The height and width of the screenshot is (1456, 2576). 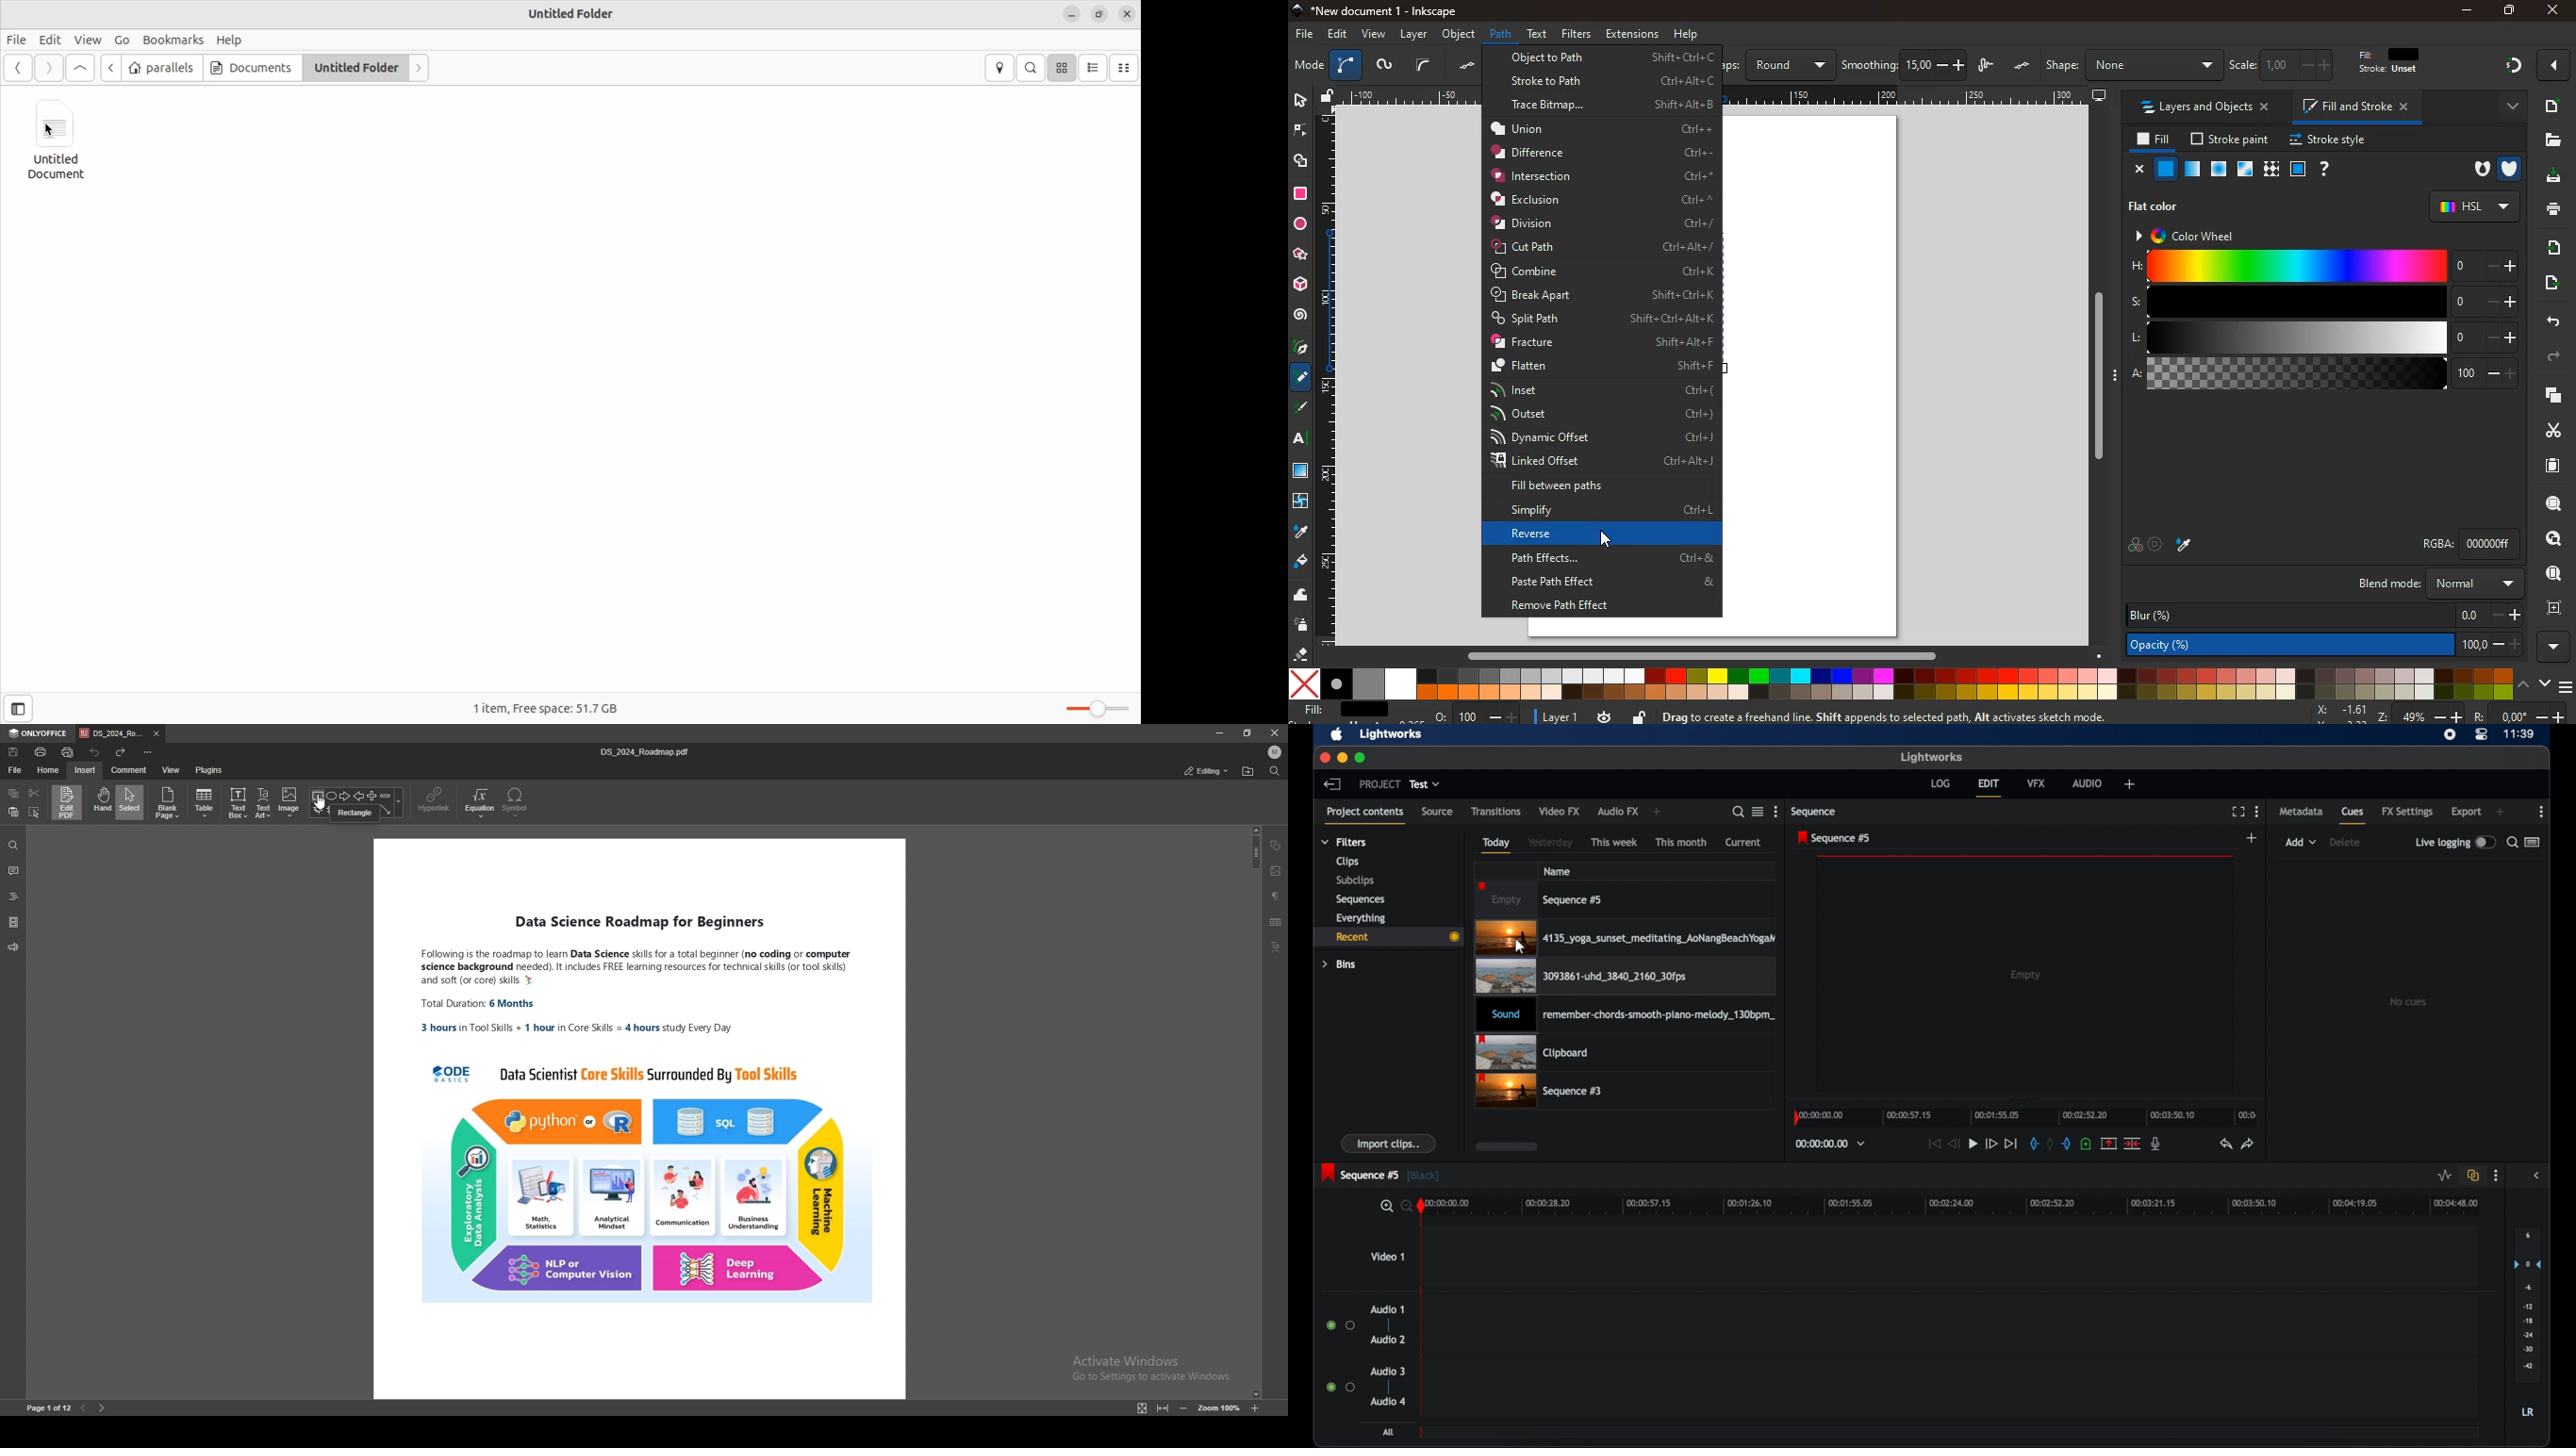 I want to click on add, so click(x=1657, y=811).